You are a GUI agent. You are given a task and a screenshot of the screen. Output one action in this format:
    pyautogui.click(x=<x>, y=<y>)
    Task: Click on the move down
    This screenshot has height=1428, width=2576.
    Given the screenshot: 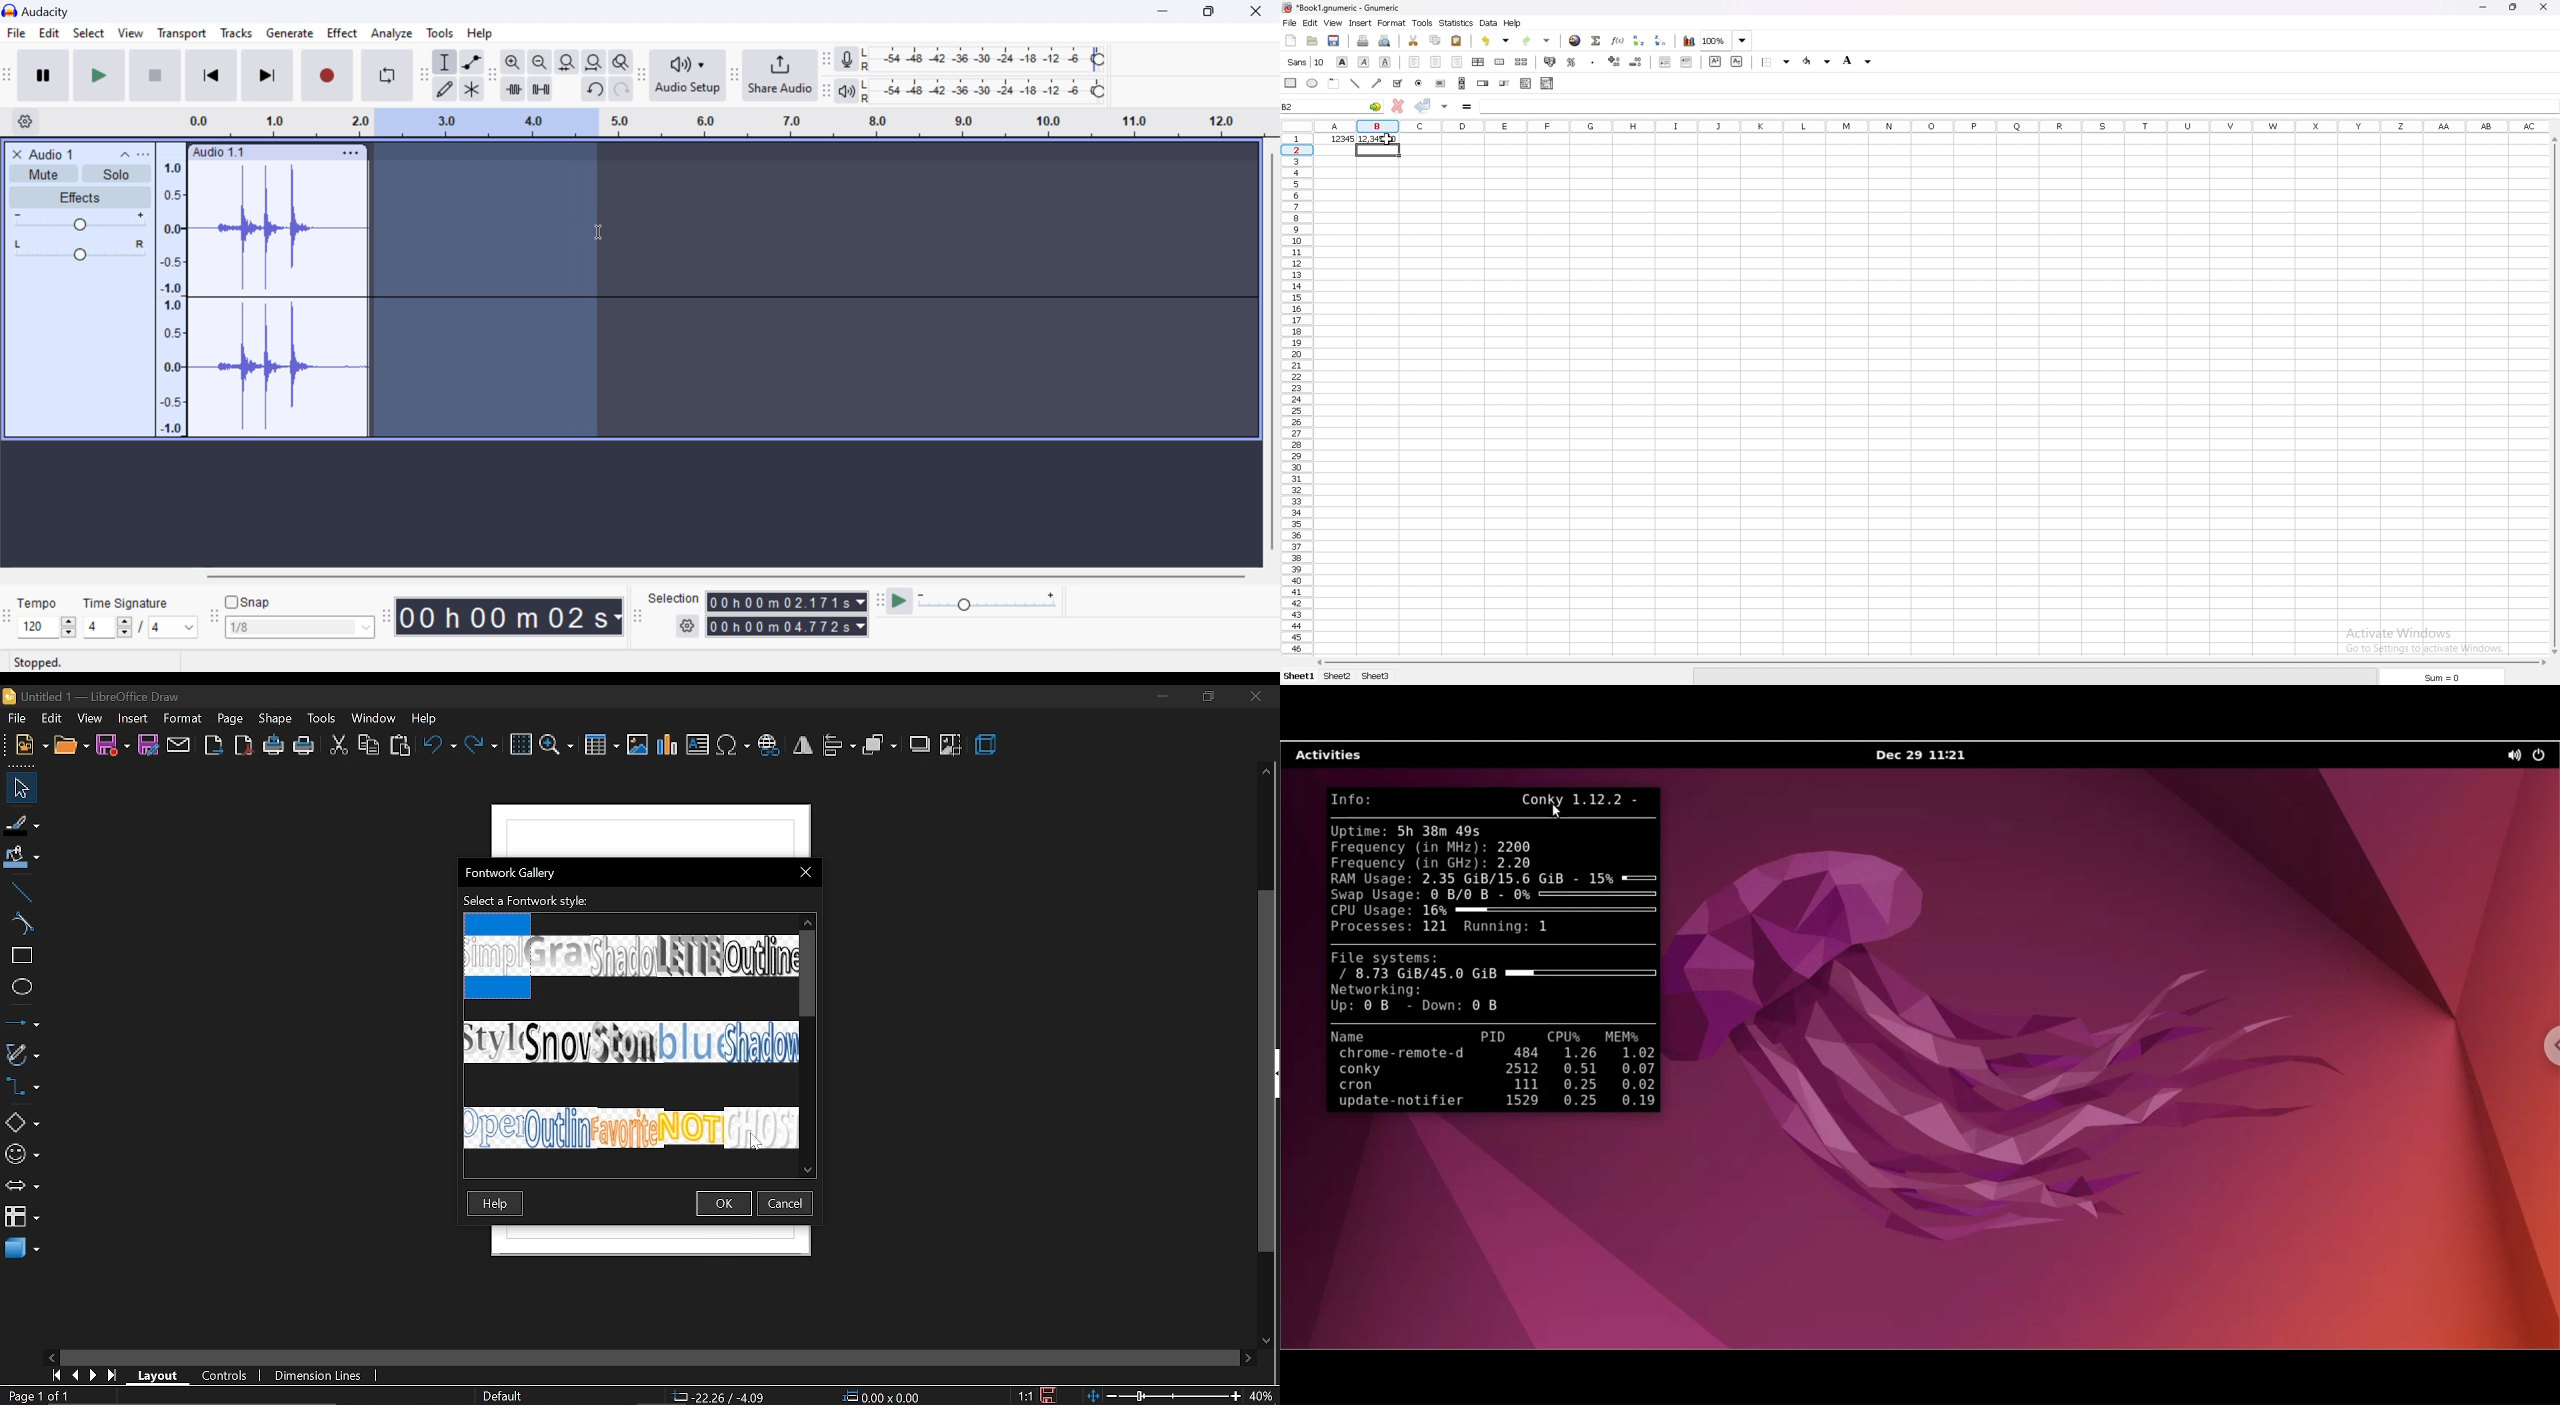 What is the action you would take?
    pyautogui.click(x=1266, y=1341)
    